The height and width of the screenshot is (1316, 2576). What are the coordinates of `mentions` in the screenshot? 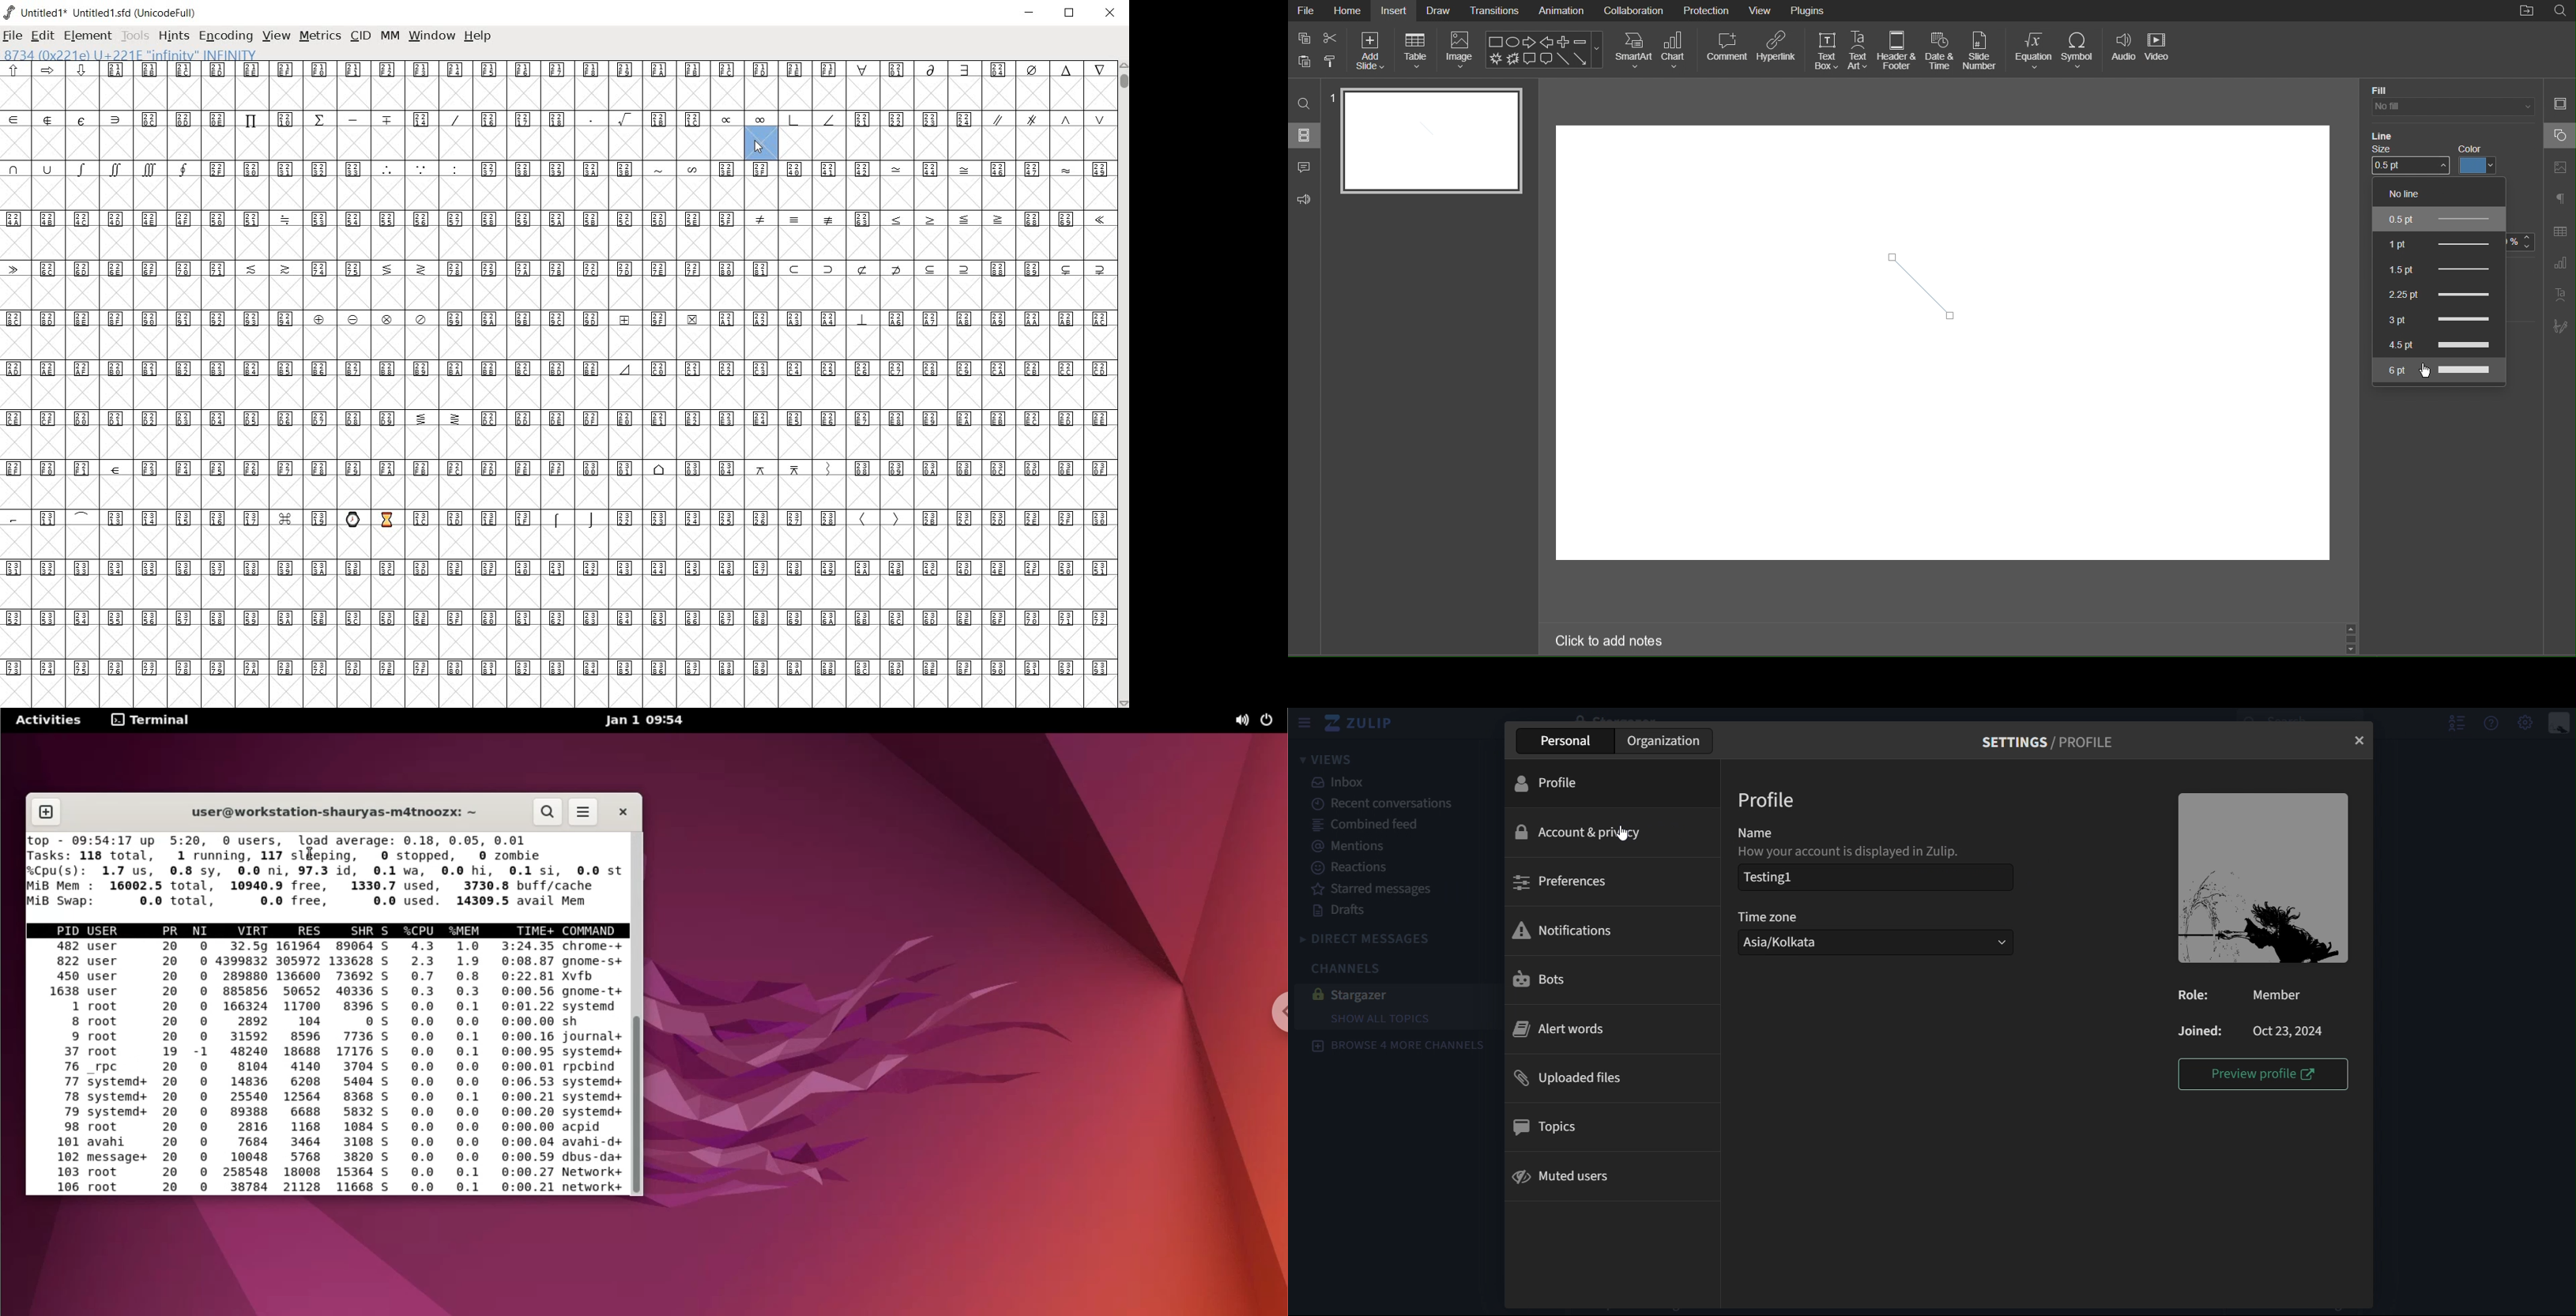 It's located at (1363, 849).